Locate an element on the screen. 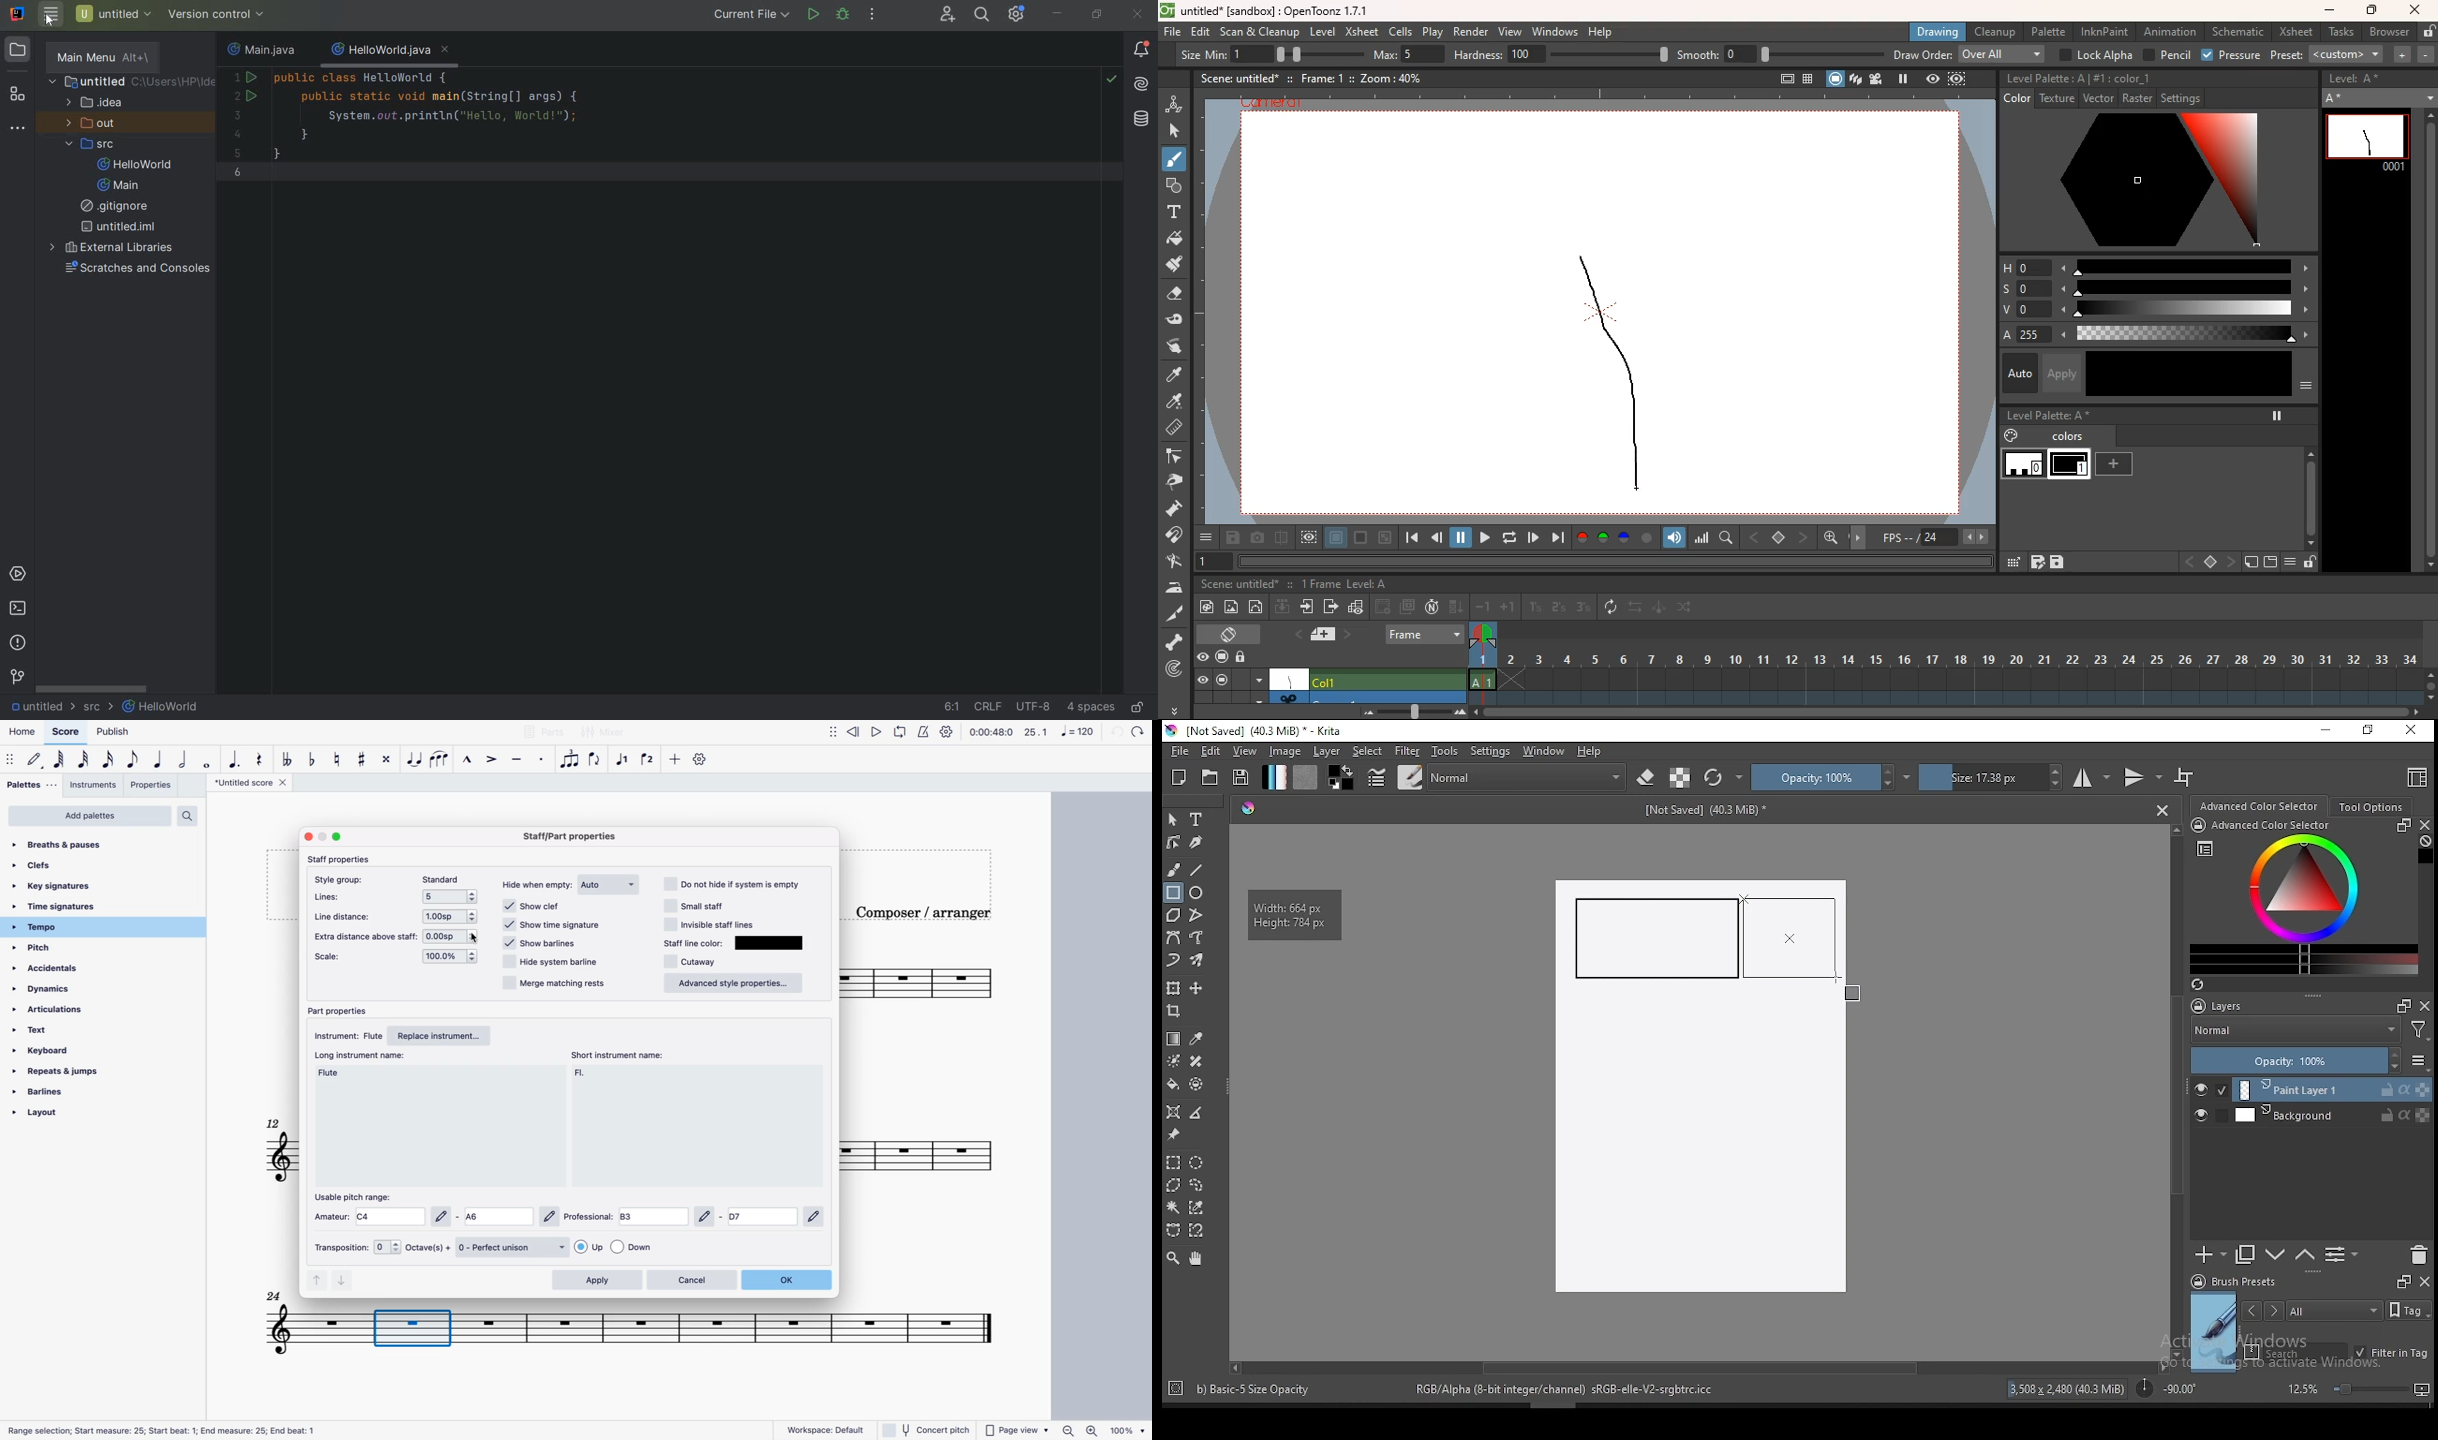  metronome is located at coordinates (922, 734).